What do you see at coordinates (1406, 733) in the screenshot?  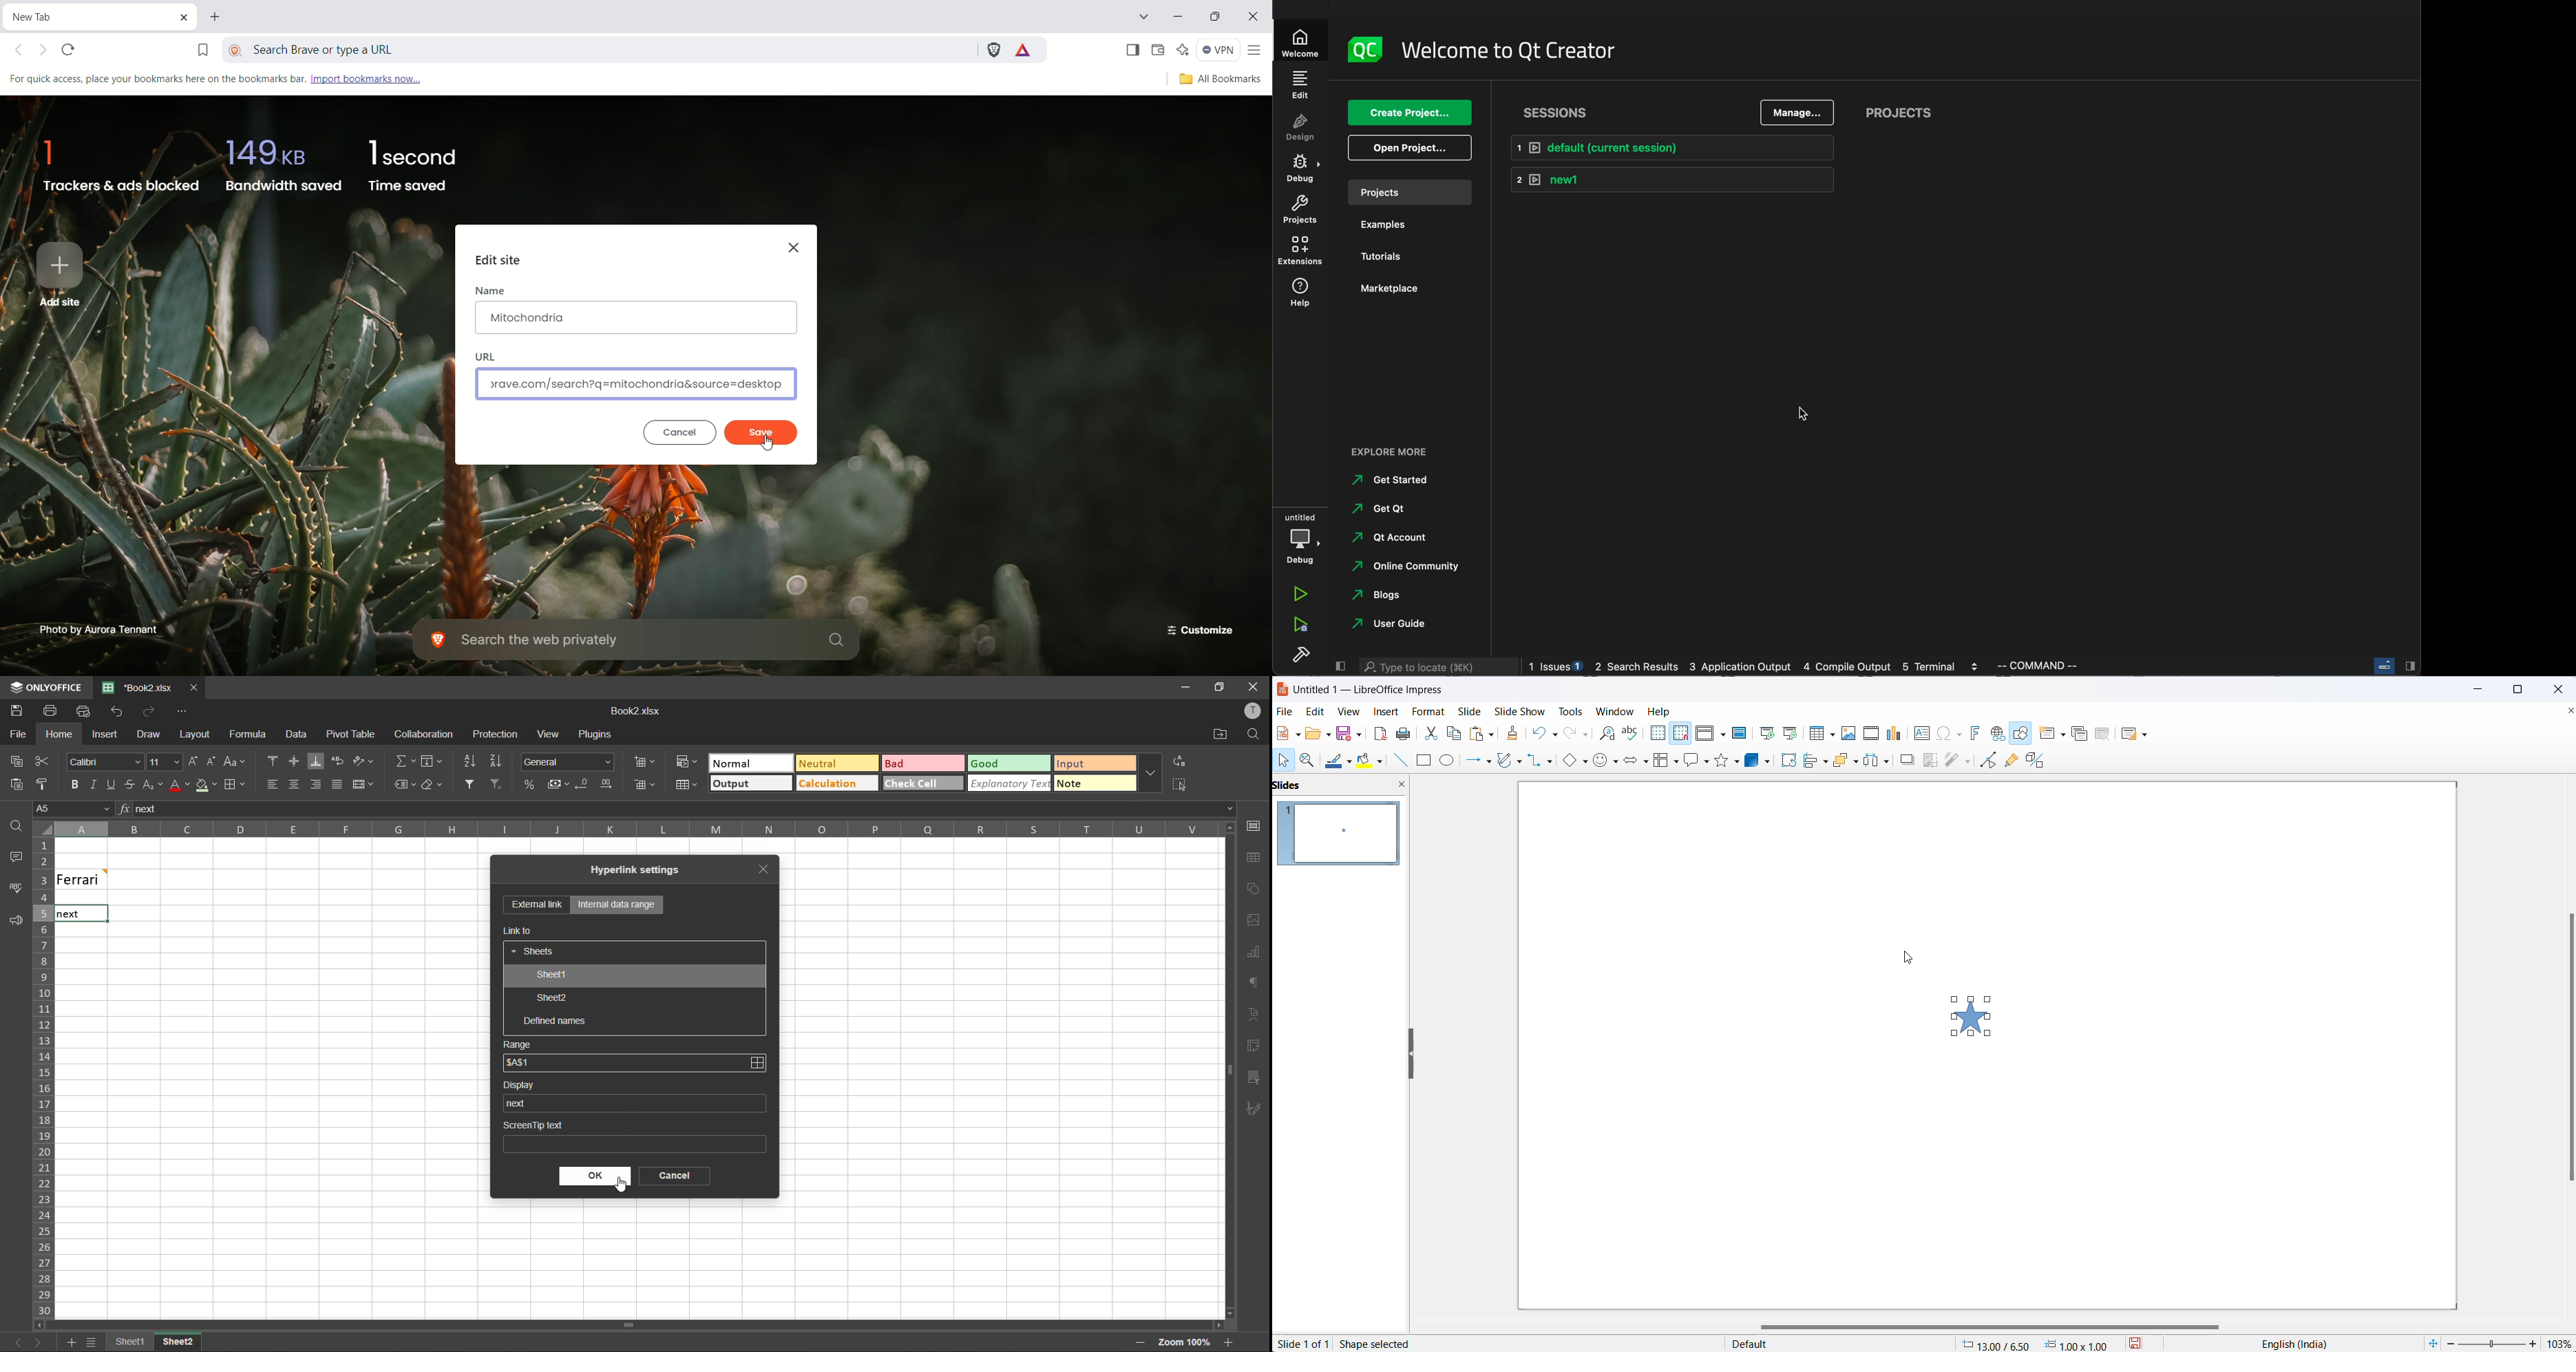 I see `print` at bounding box center [1406, 733].